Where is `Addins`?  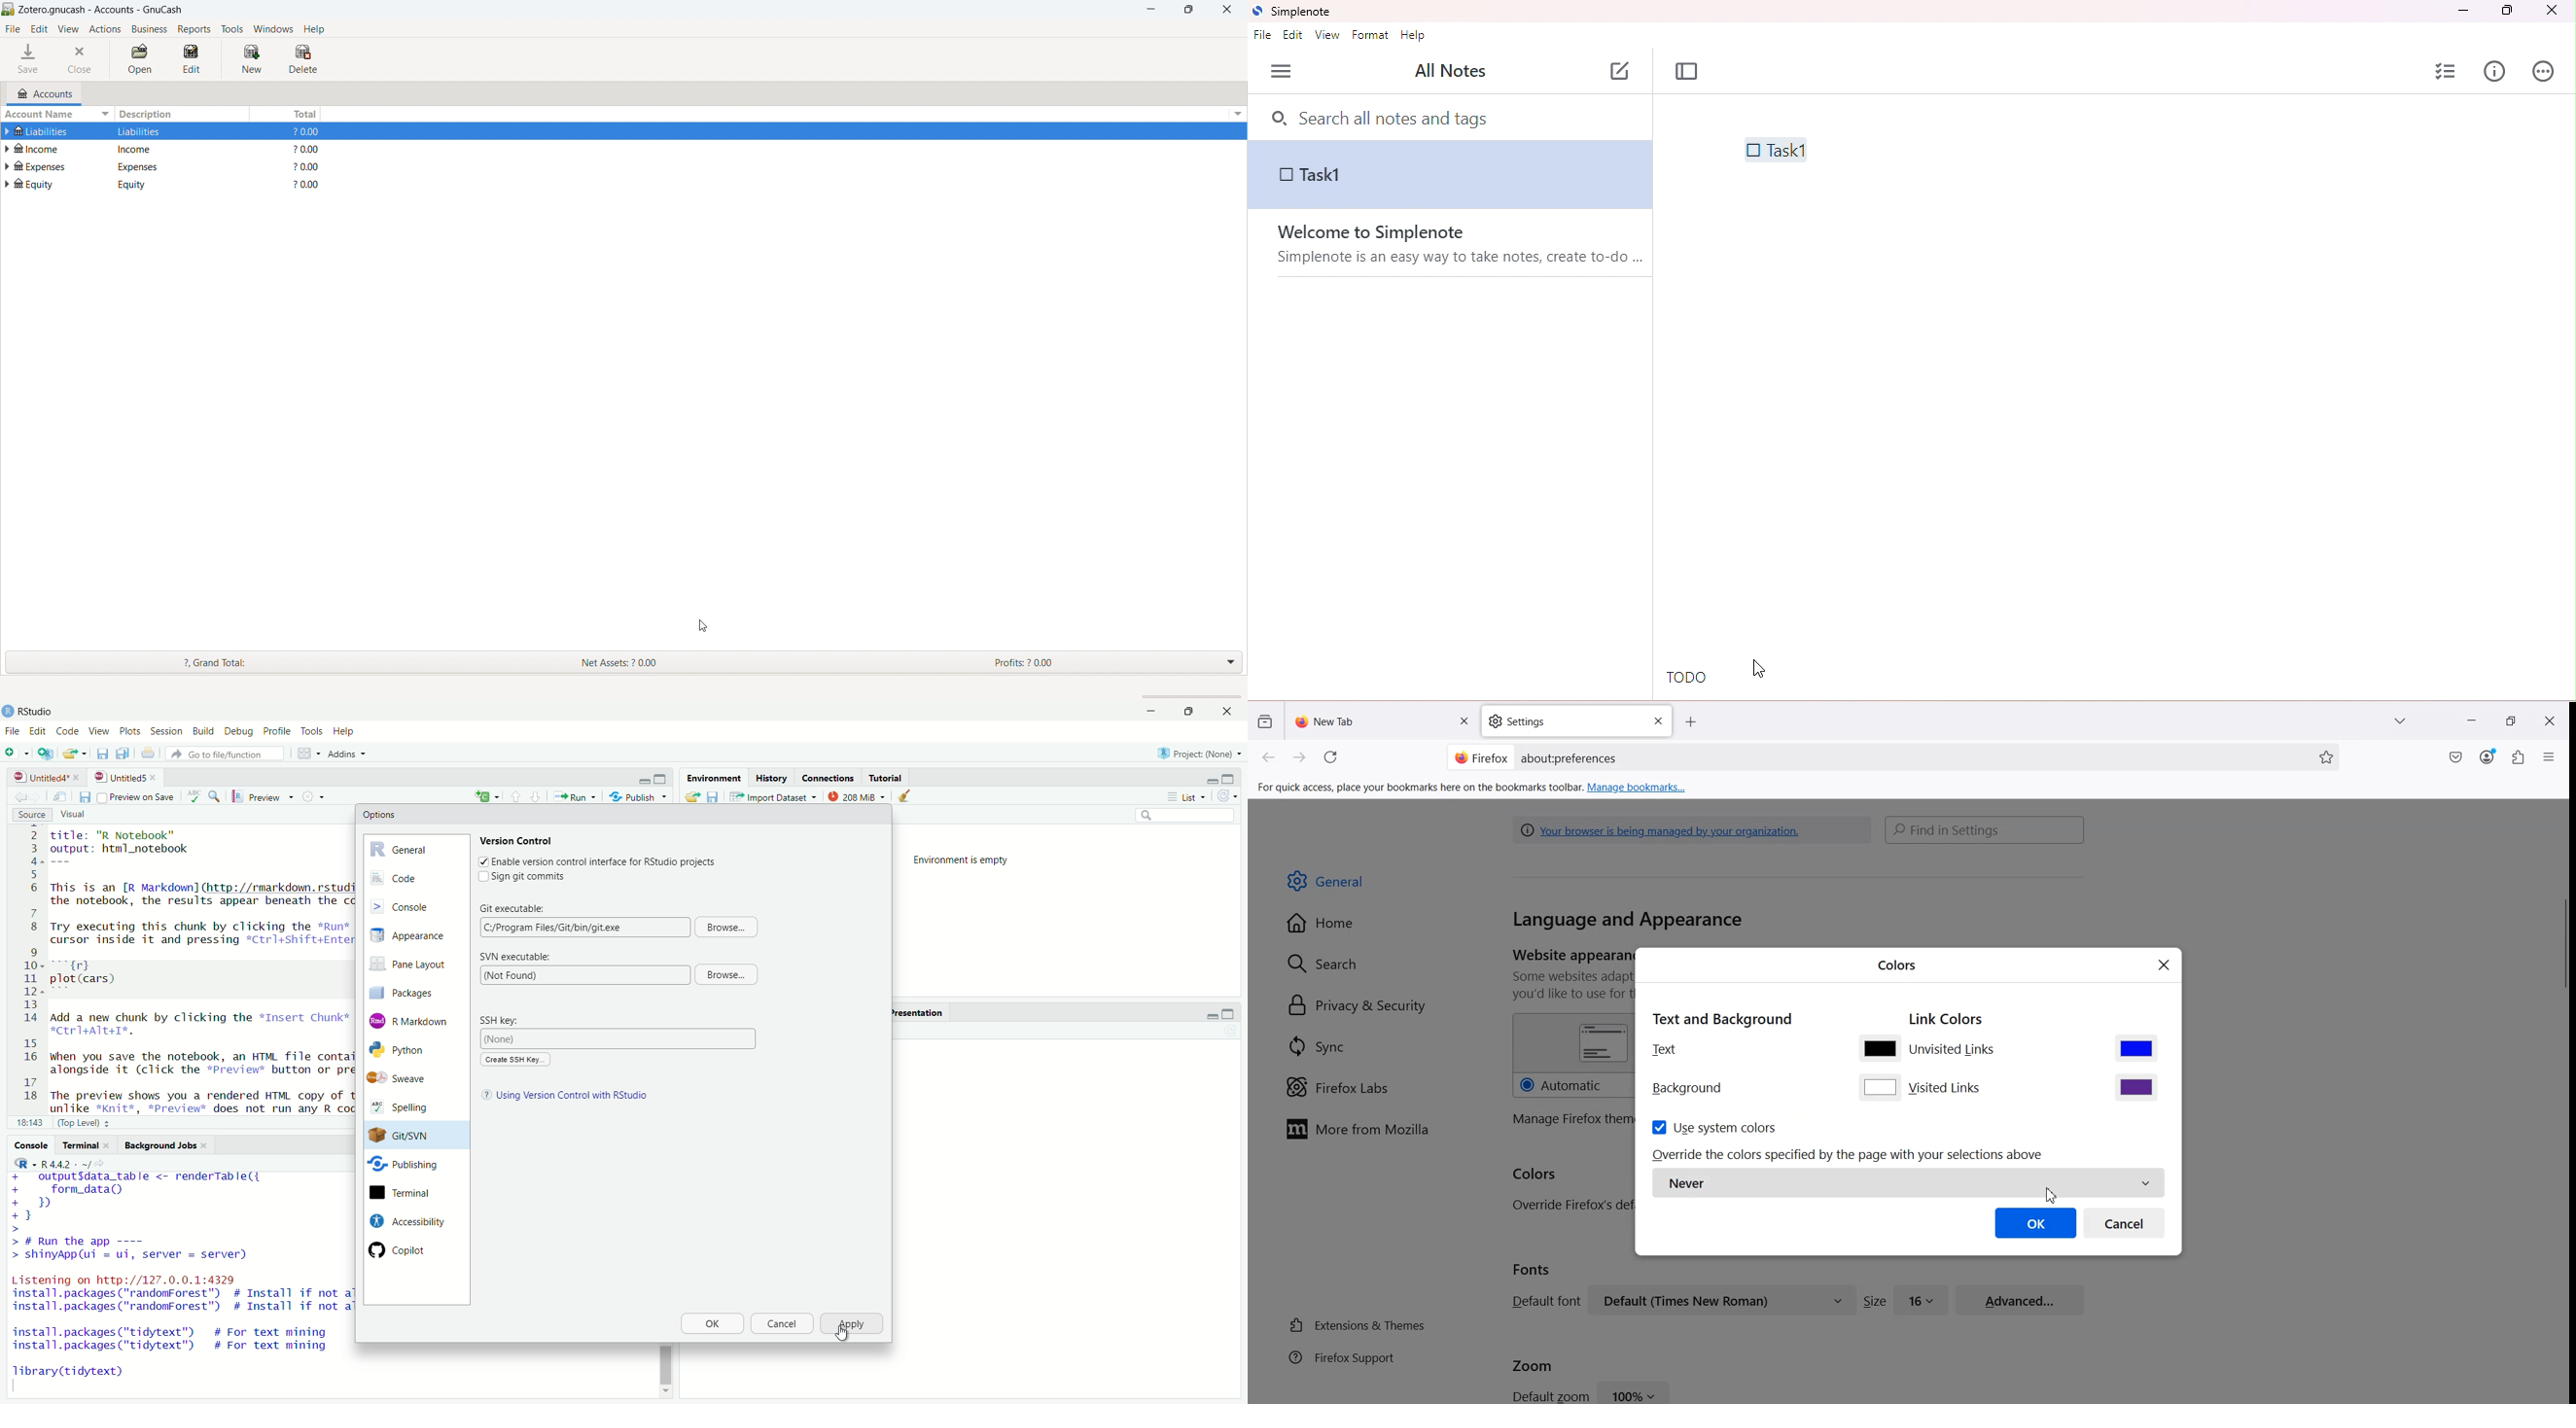 Addins is located at coordinates (350, 754).